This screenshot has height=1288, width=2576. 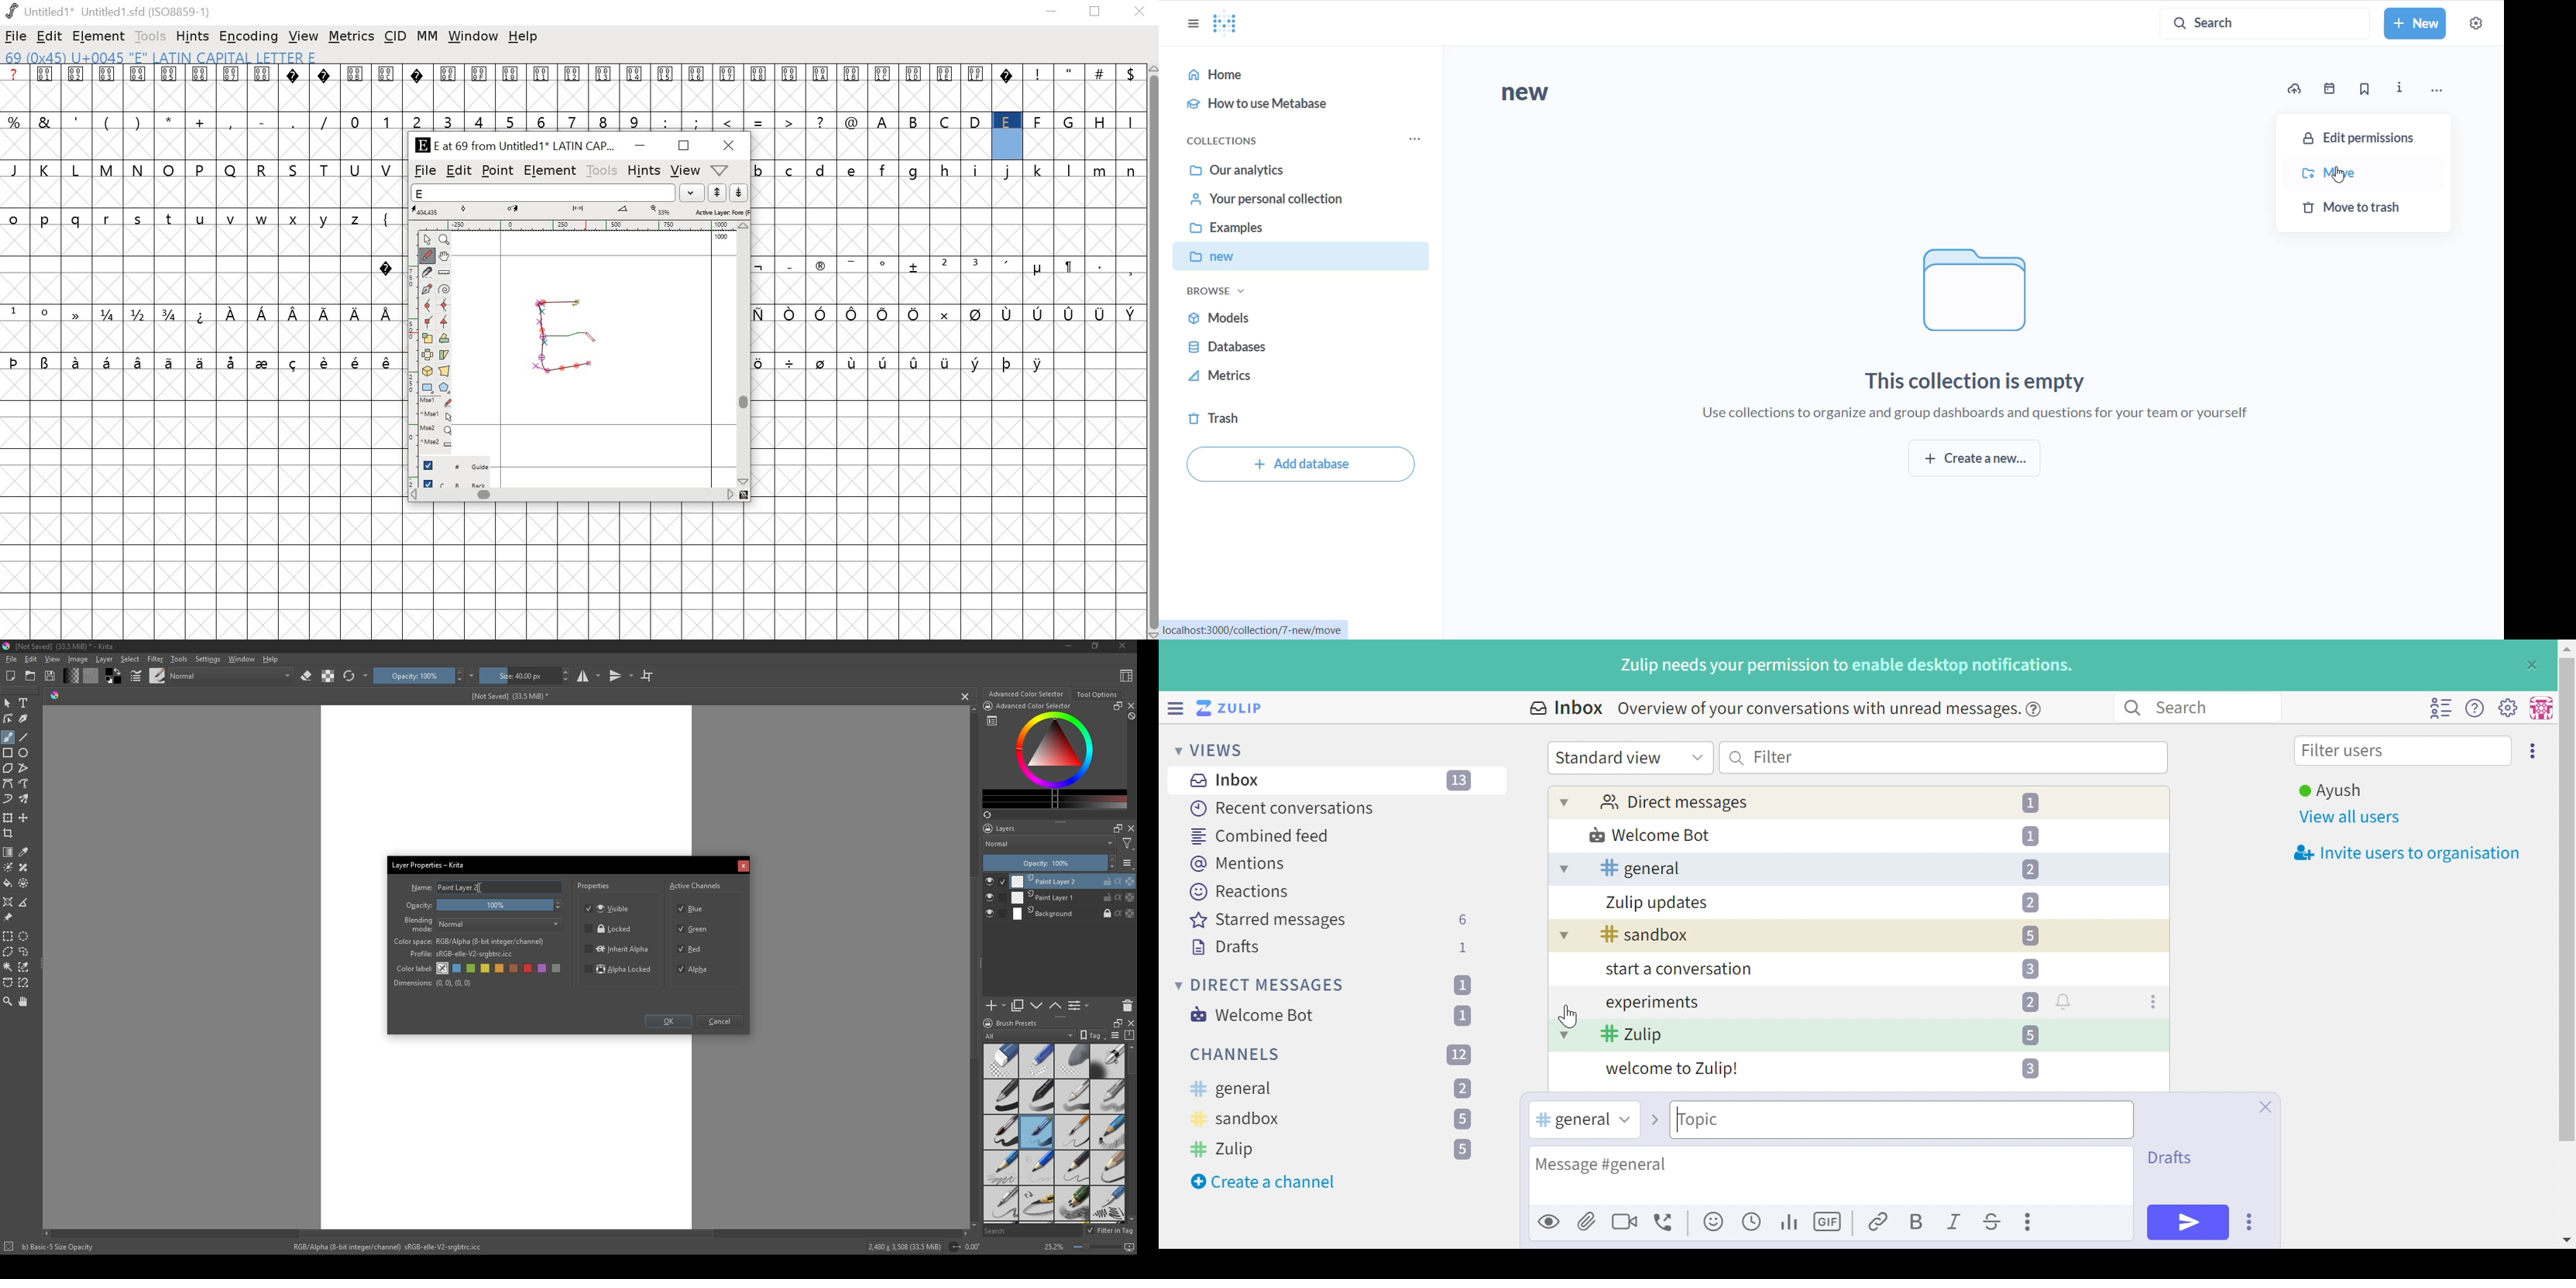 What do you see at coordinates (1036, 1168) in the screenshot?
I see `pencil` at bounding box center [1036, 1168].